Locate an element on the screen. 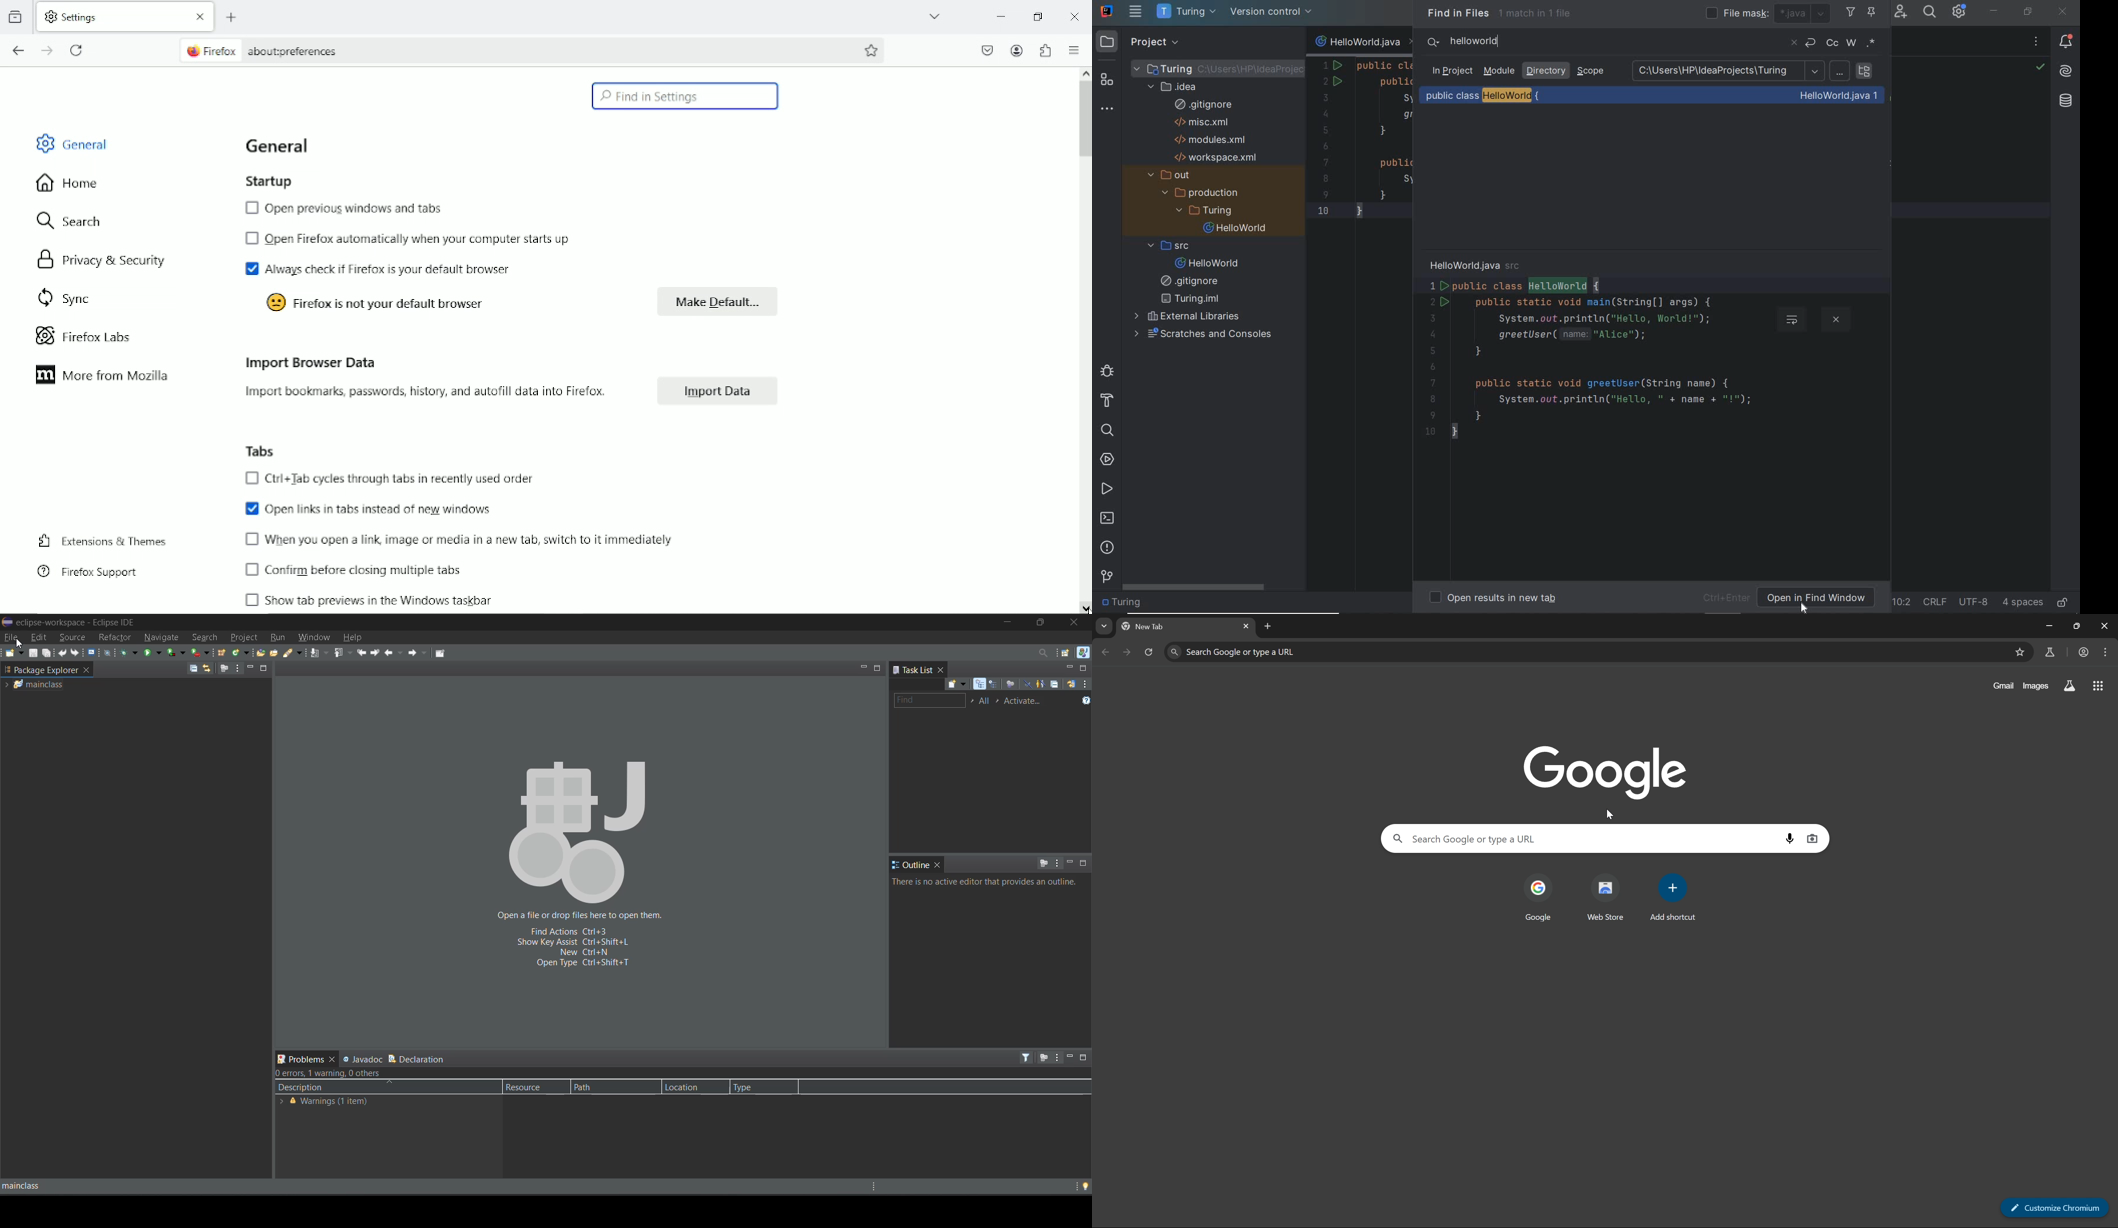  General is located at coordinates (276, 144).